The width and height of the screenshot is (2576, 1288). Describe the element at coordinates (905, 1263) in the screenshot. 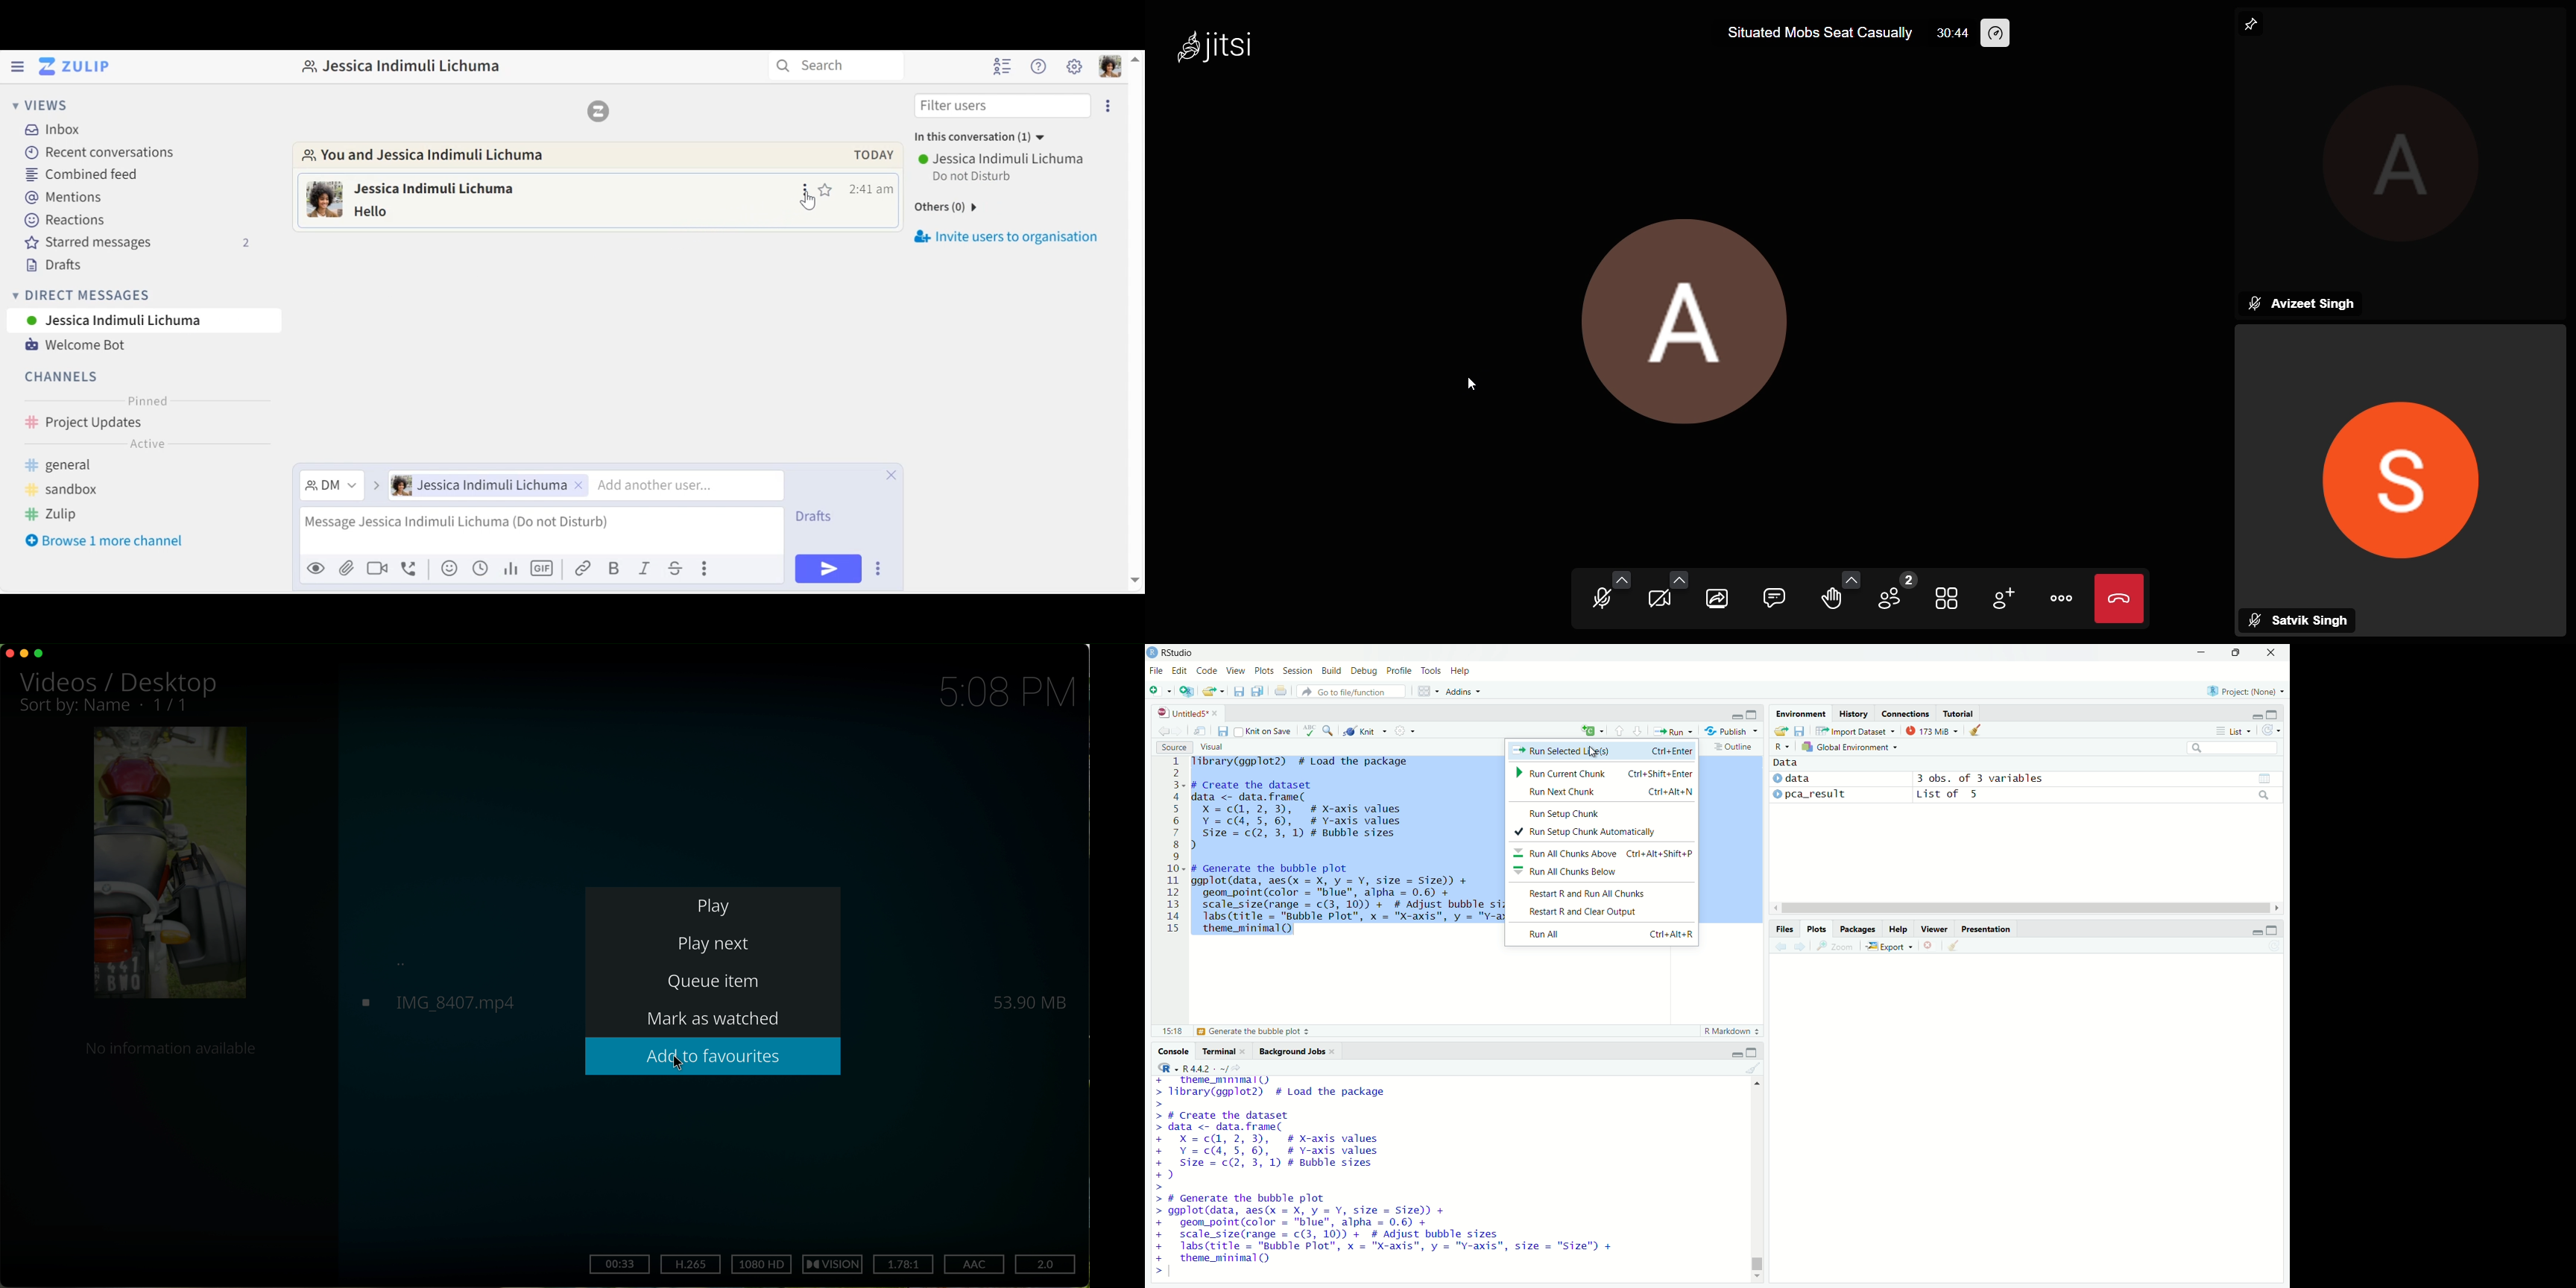

I see `1.78:1` at that location.